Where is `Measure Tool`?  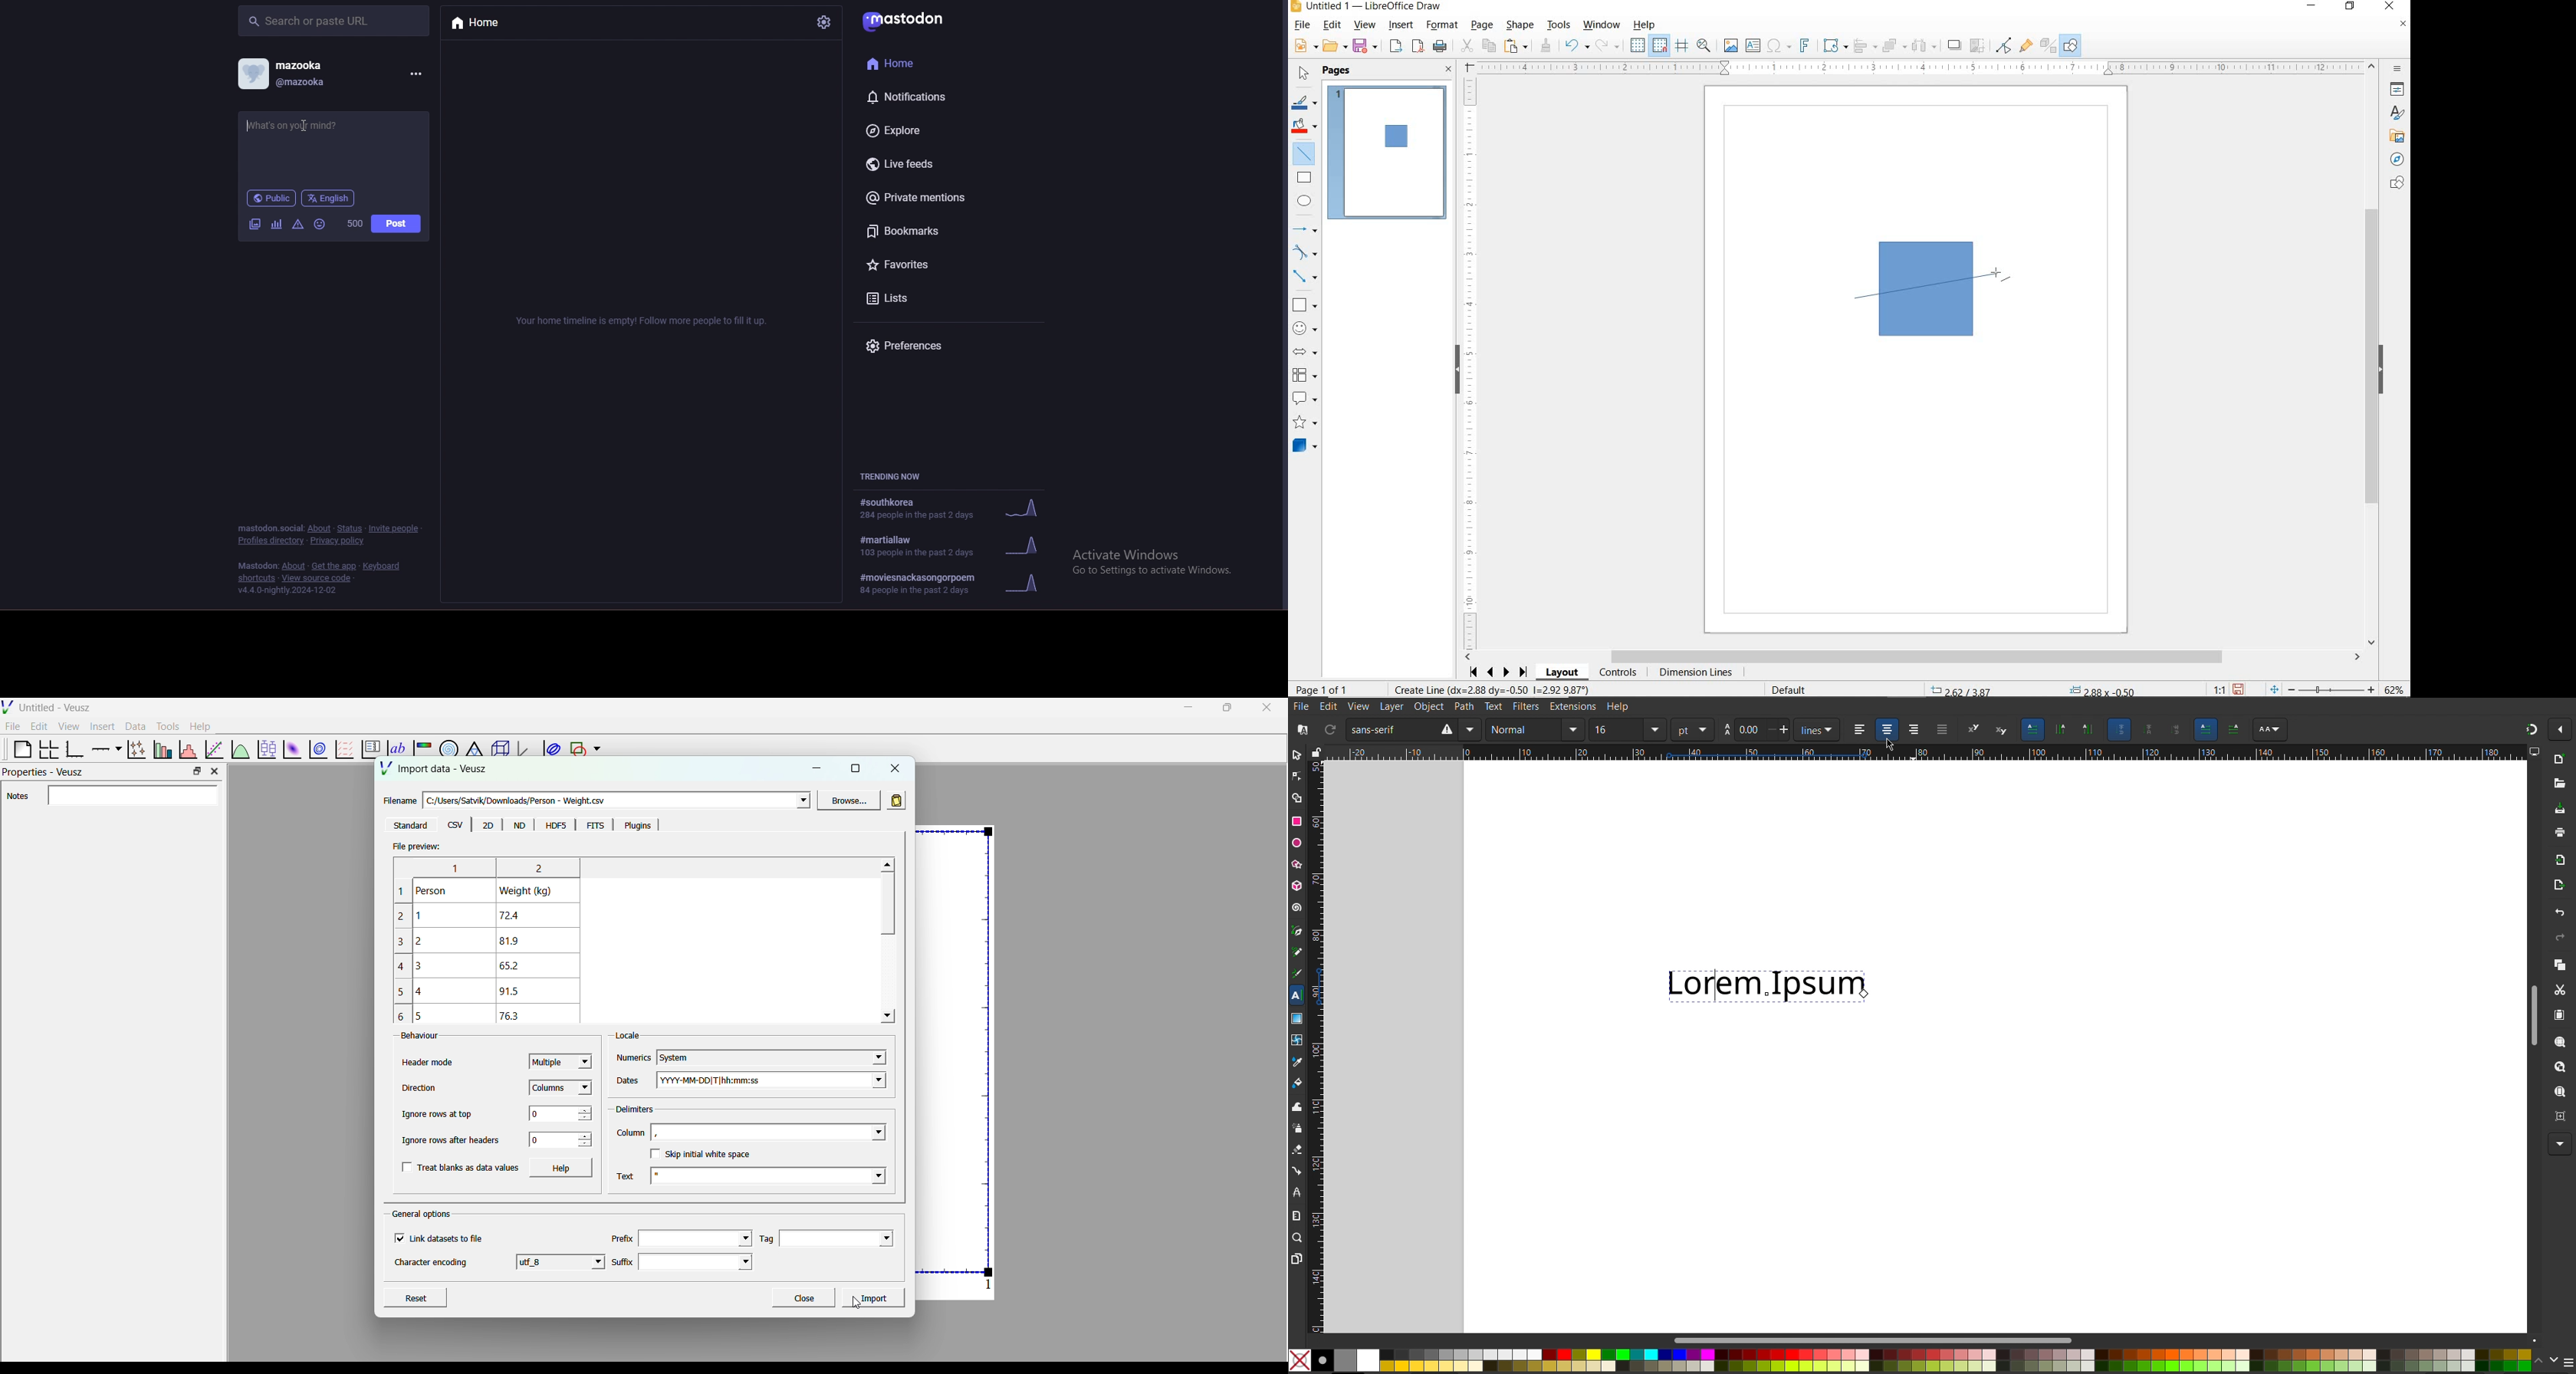
Measure Tool is located at coordinates (1297, 1216).